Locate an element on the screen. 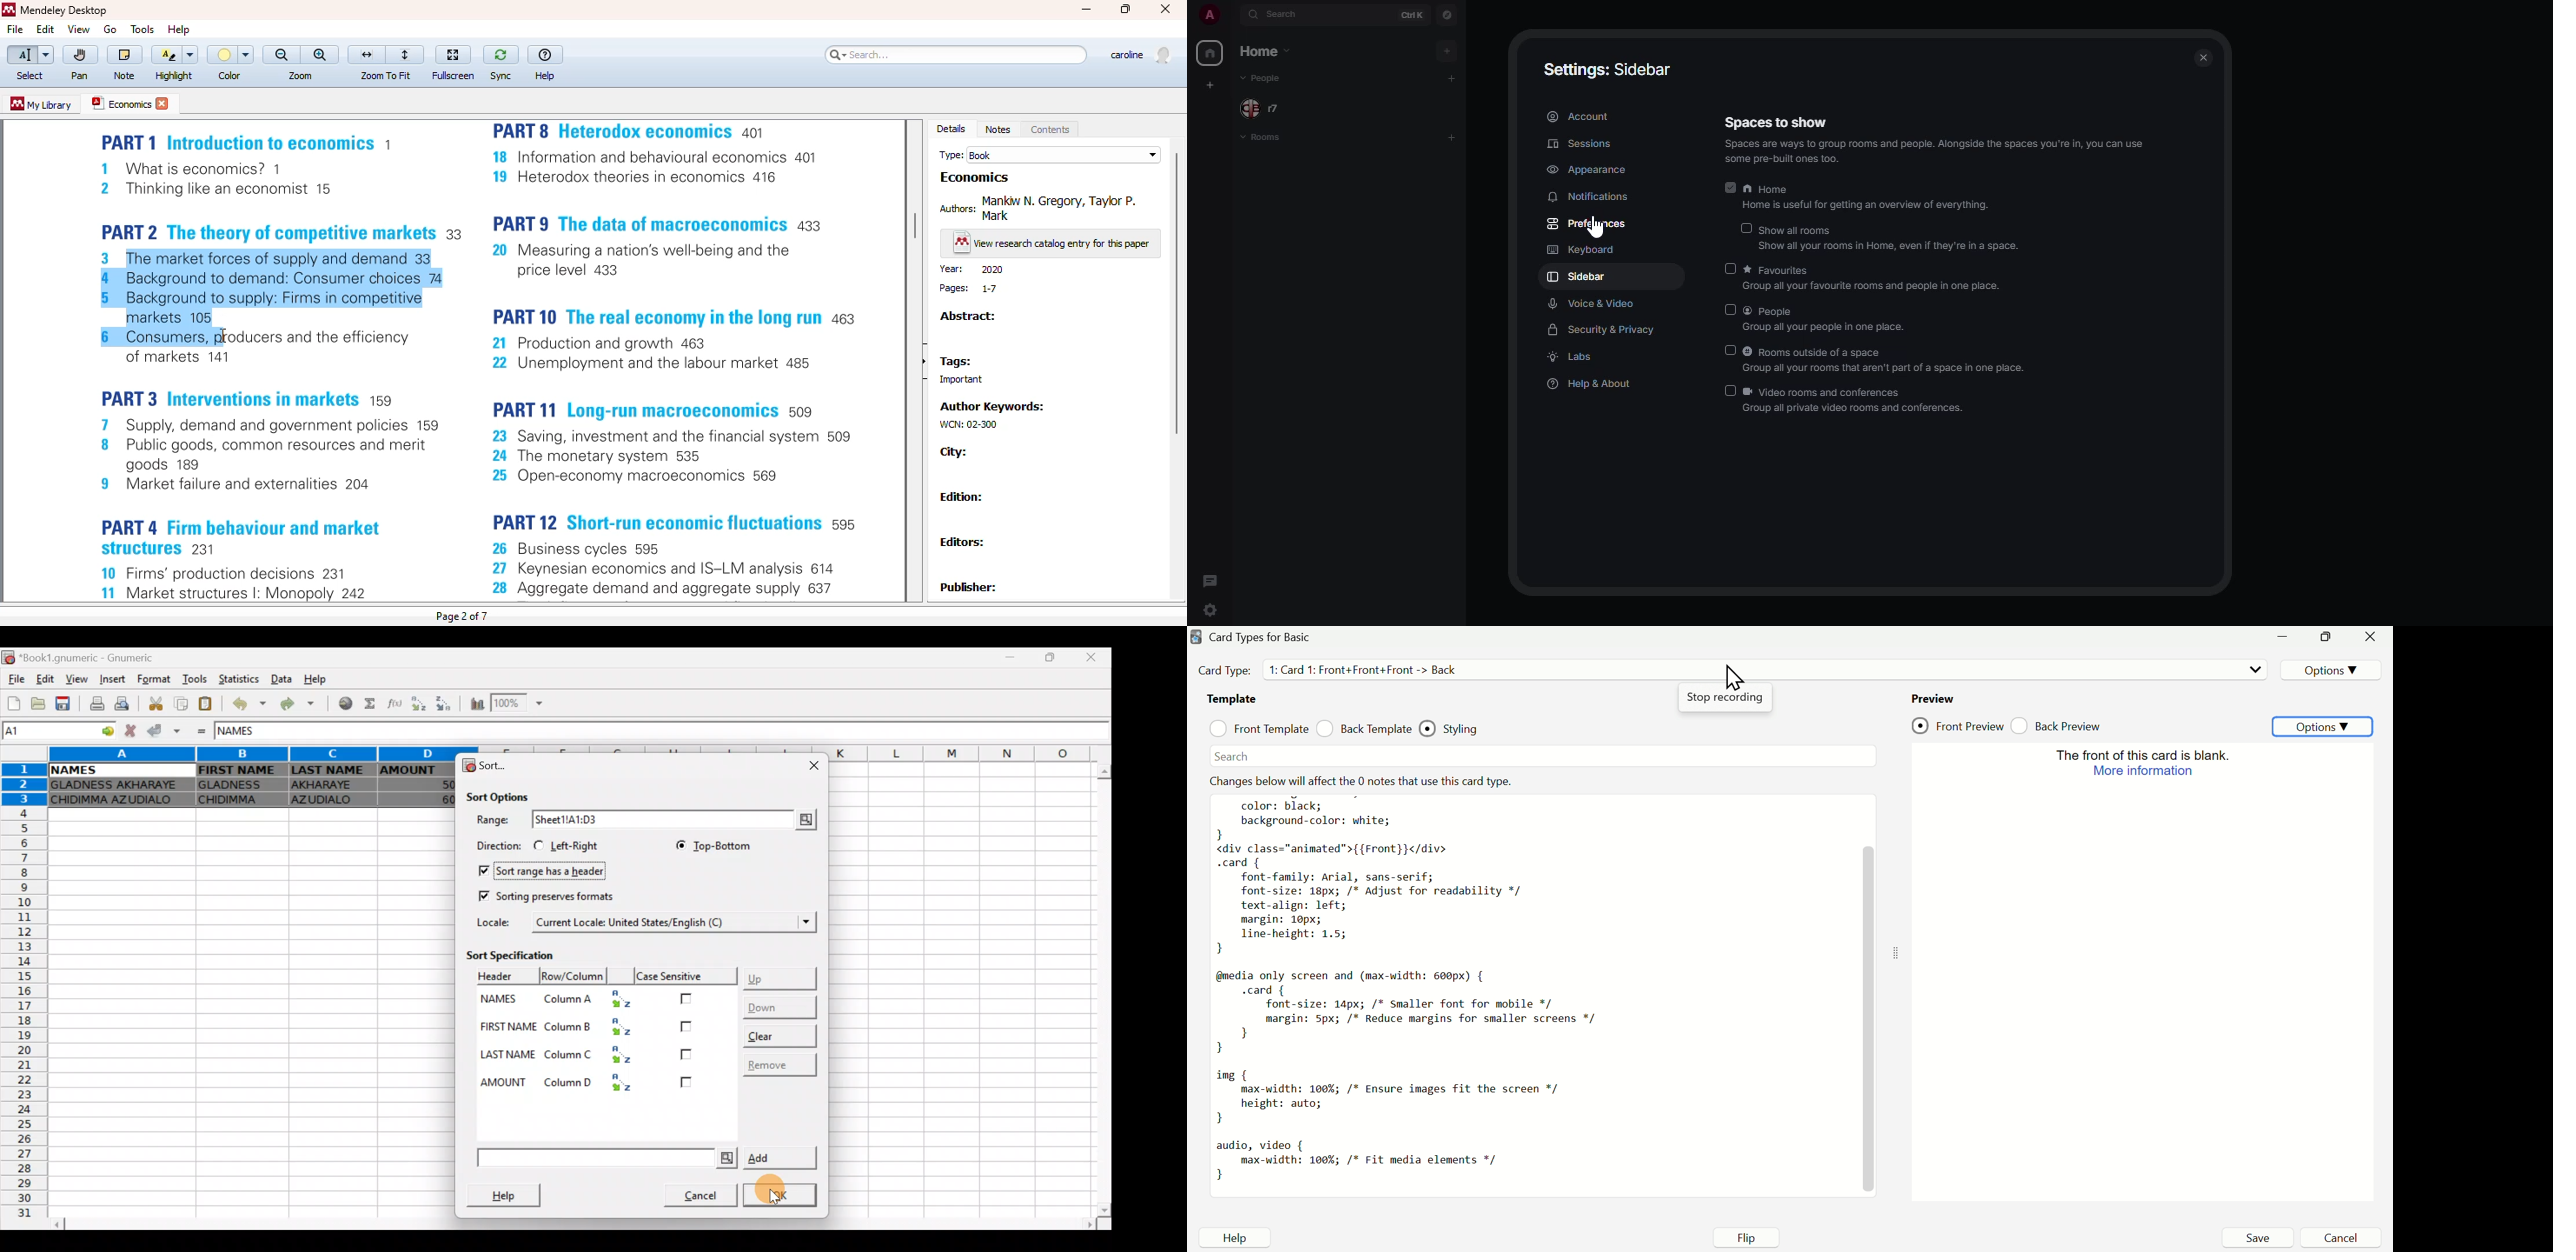  Zoom is located at coordinates (521, 701).